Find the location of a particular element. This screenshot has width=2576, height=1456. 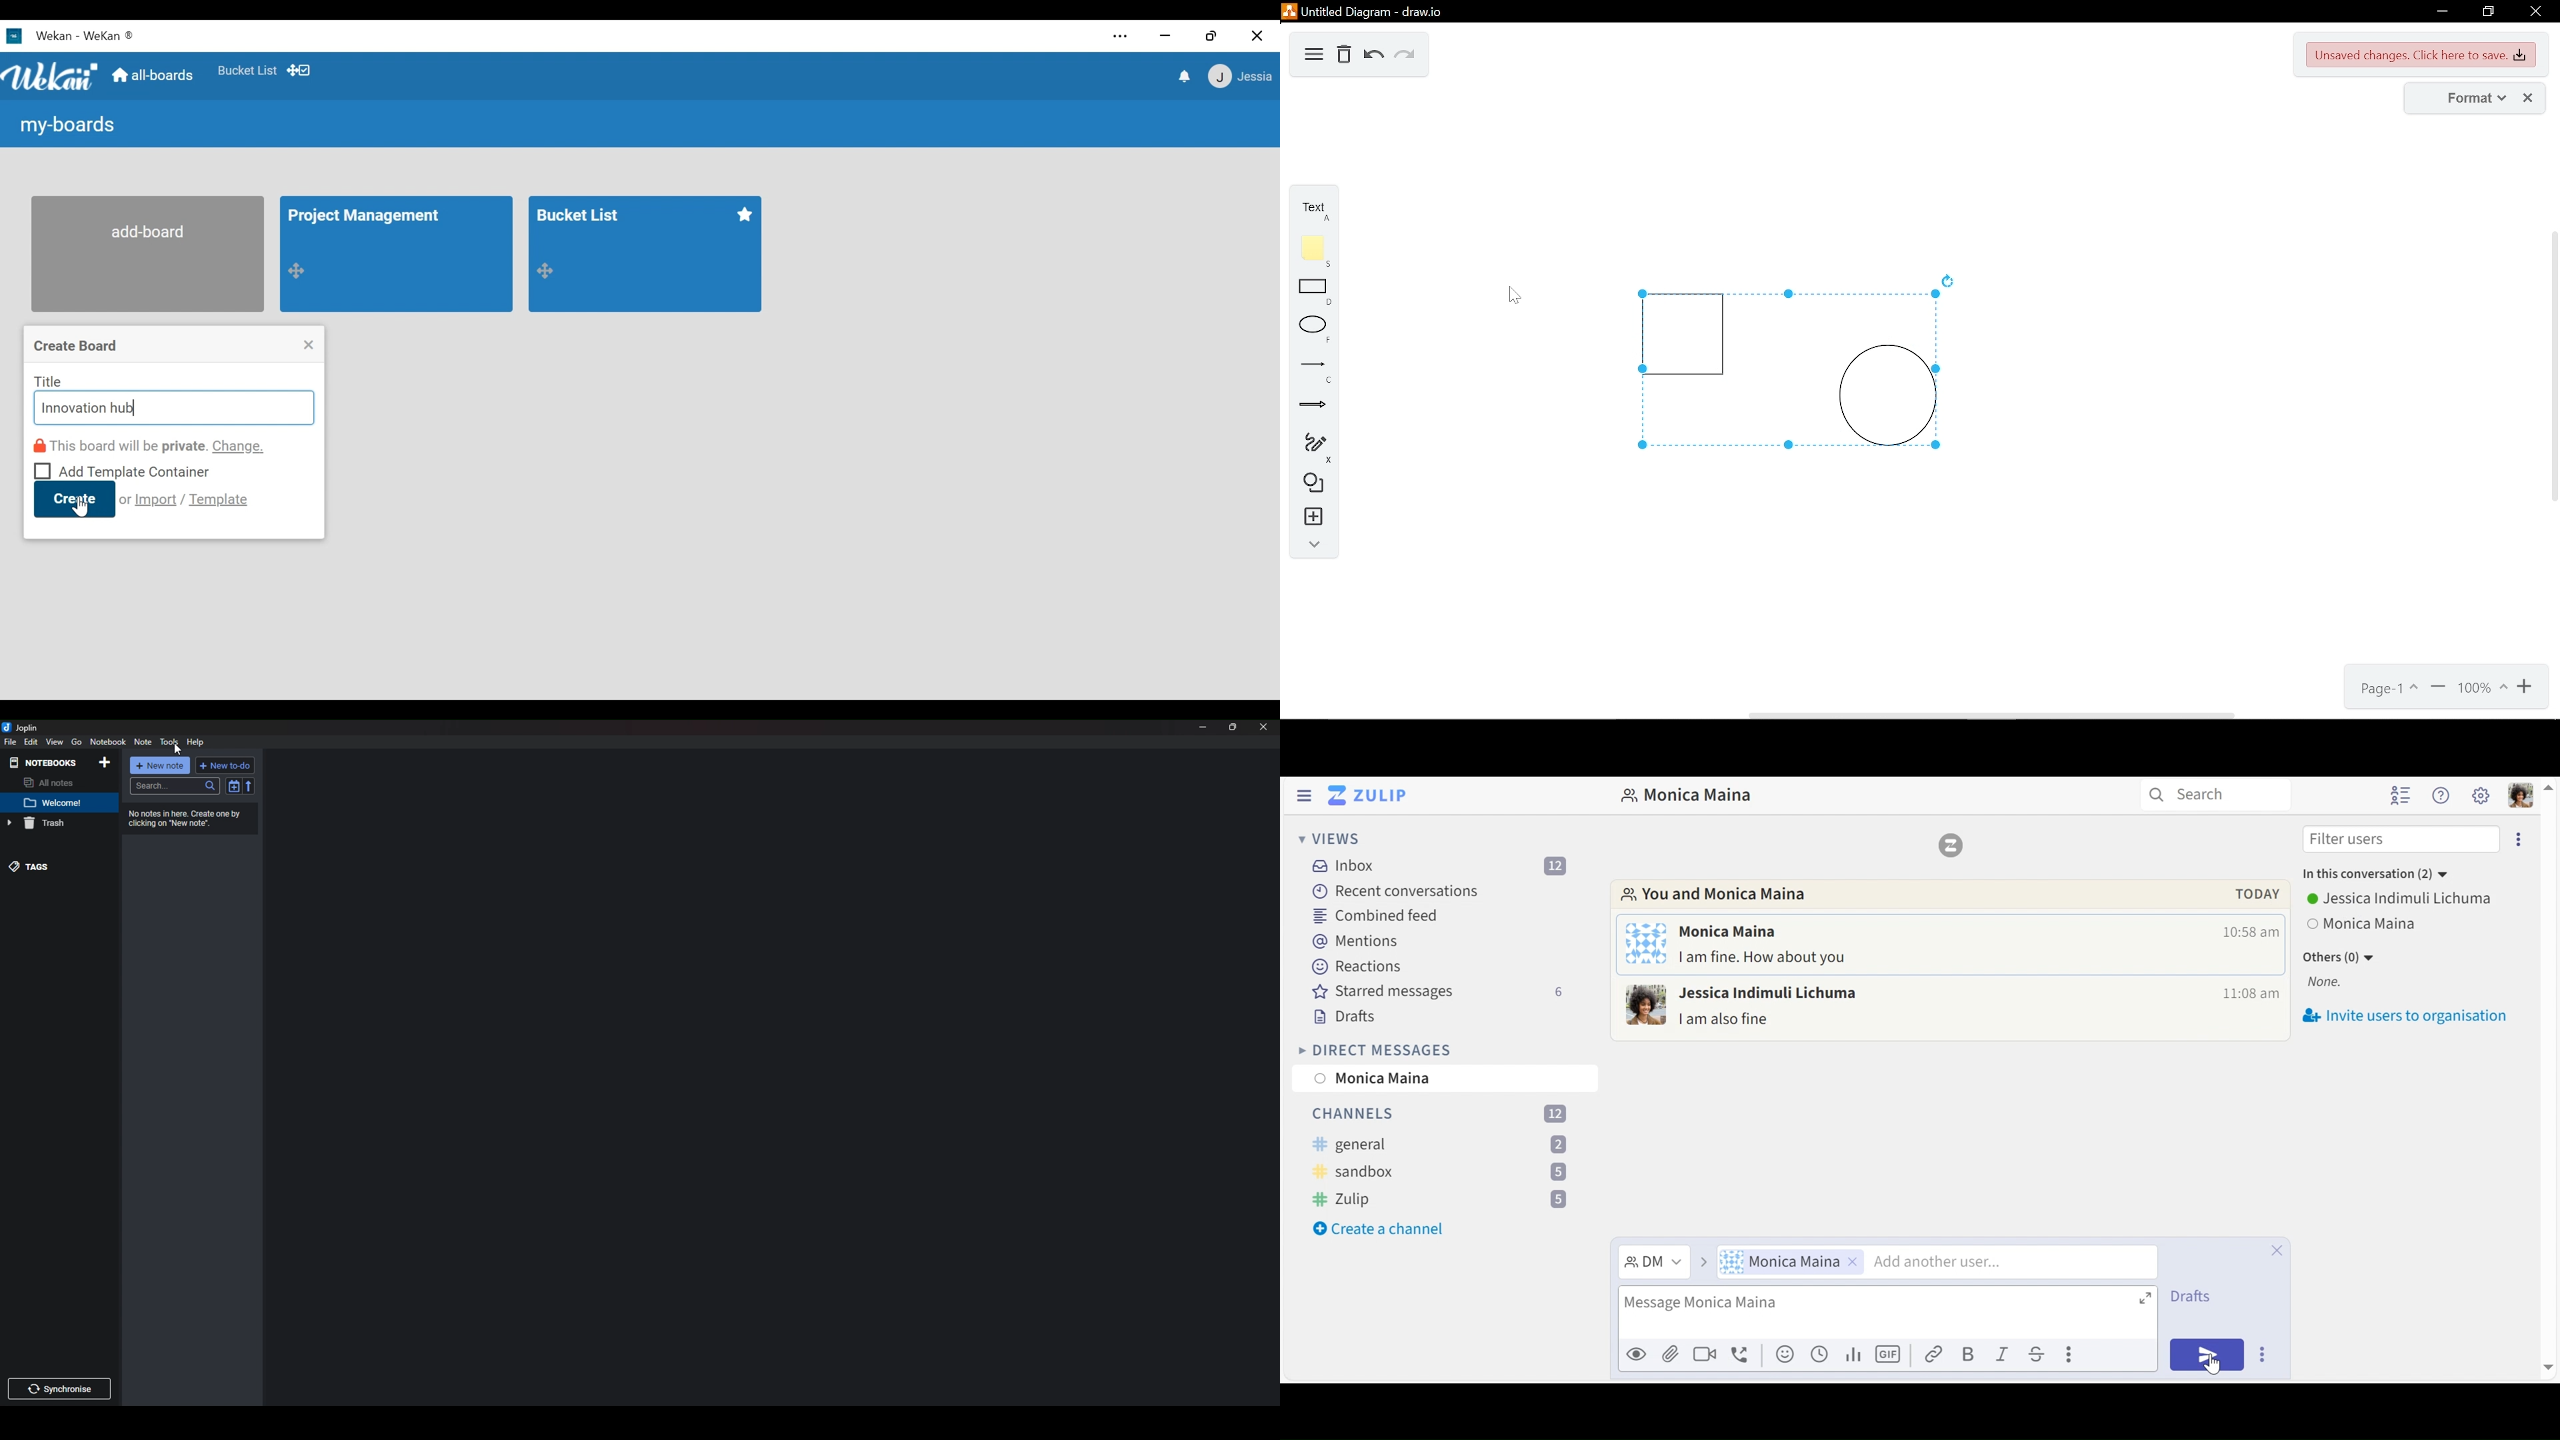

Delete is located at coordinates (1344, 56).